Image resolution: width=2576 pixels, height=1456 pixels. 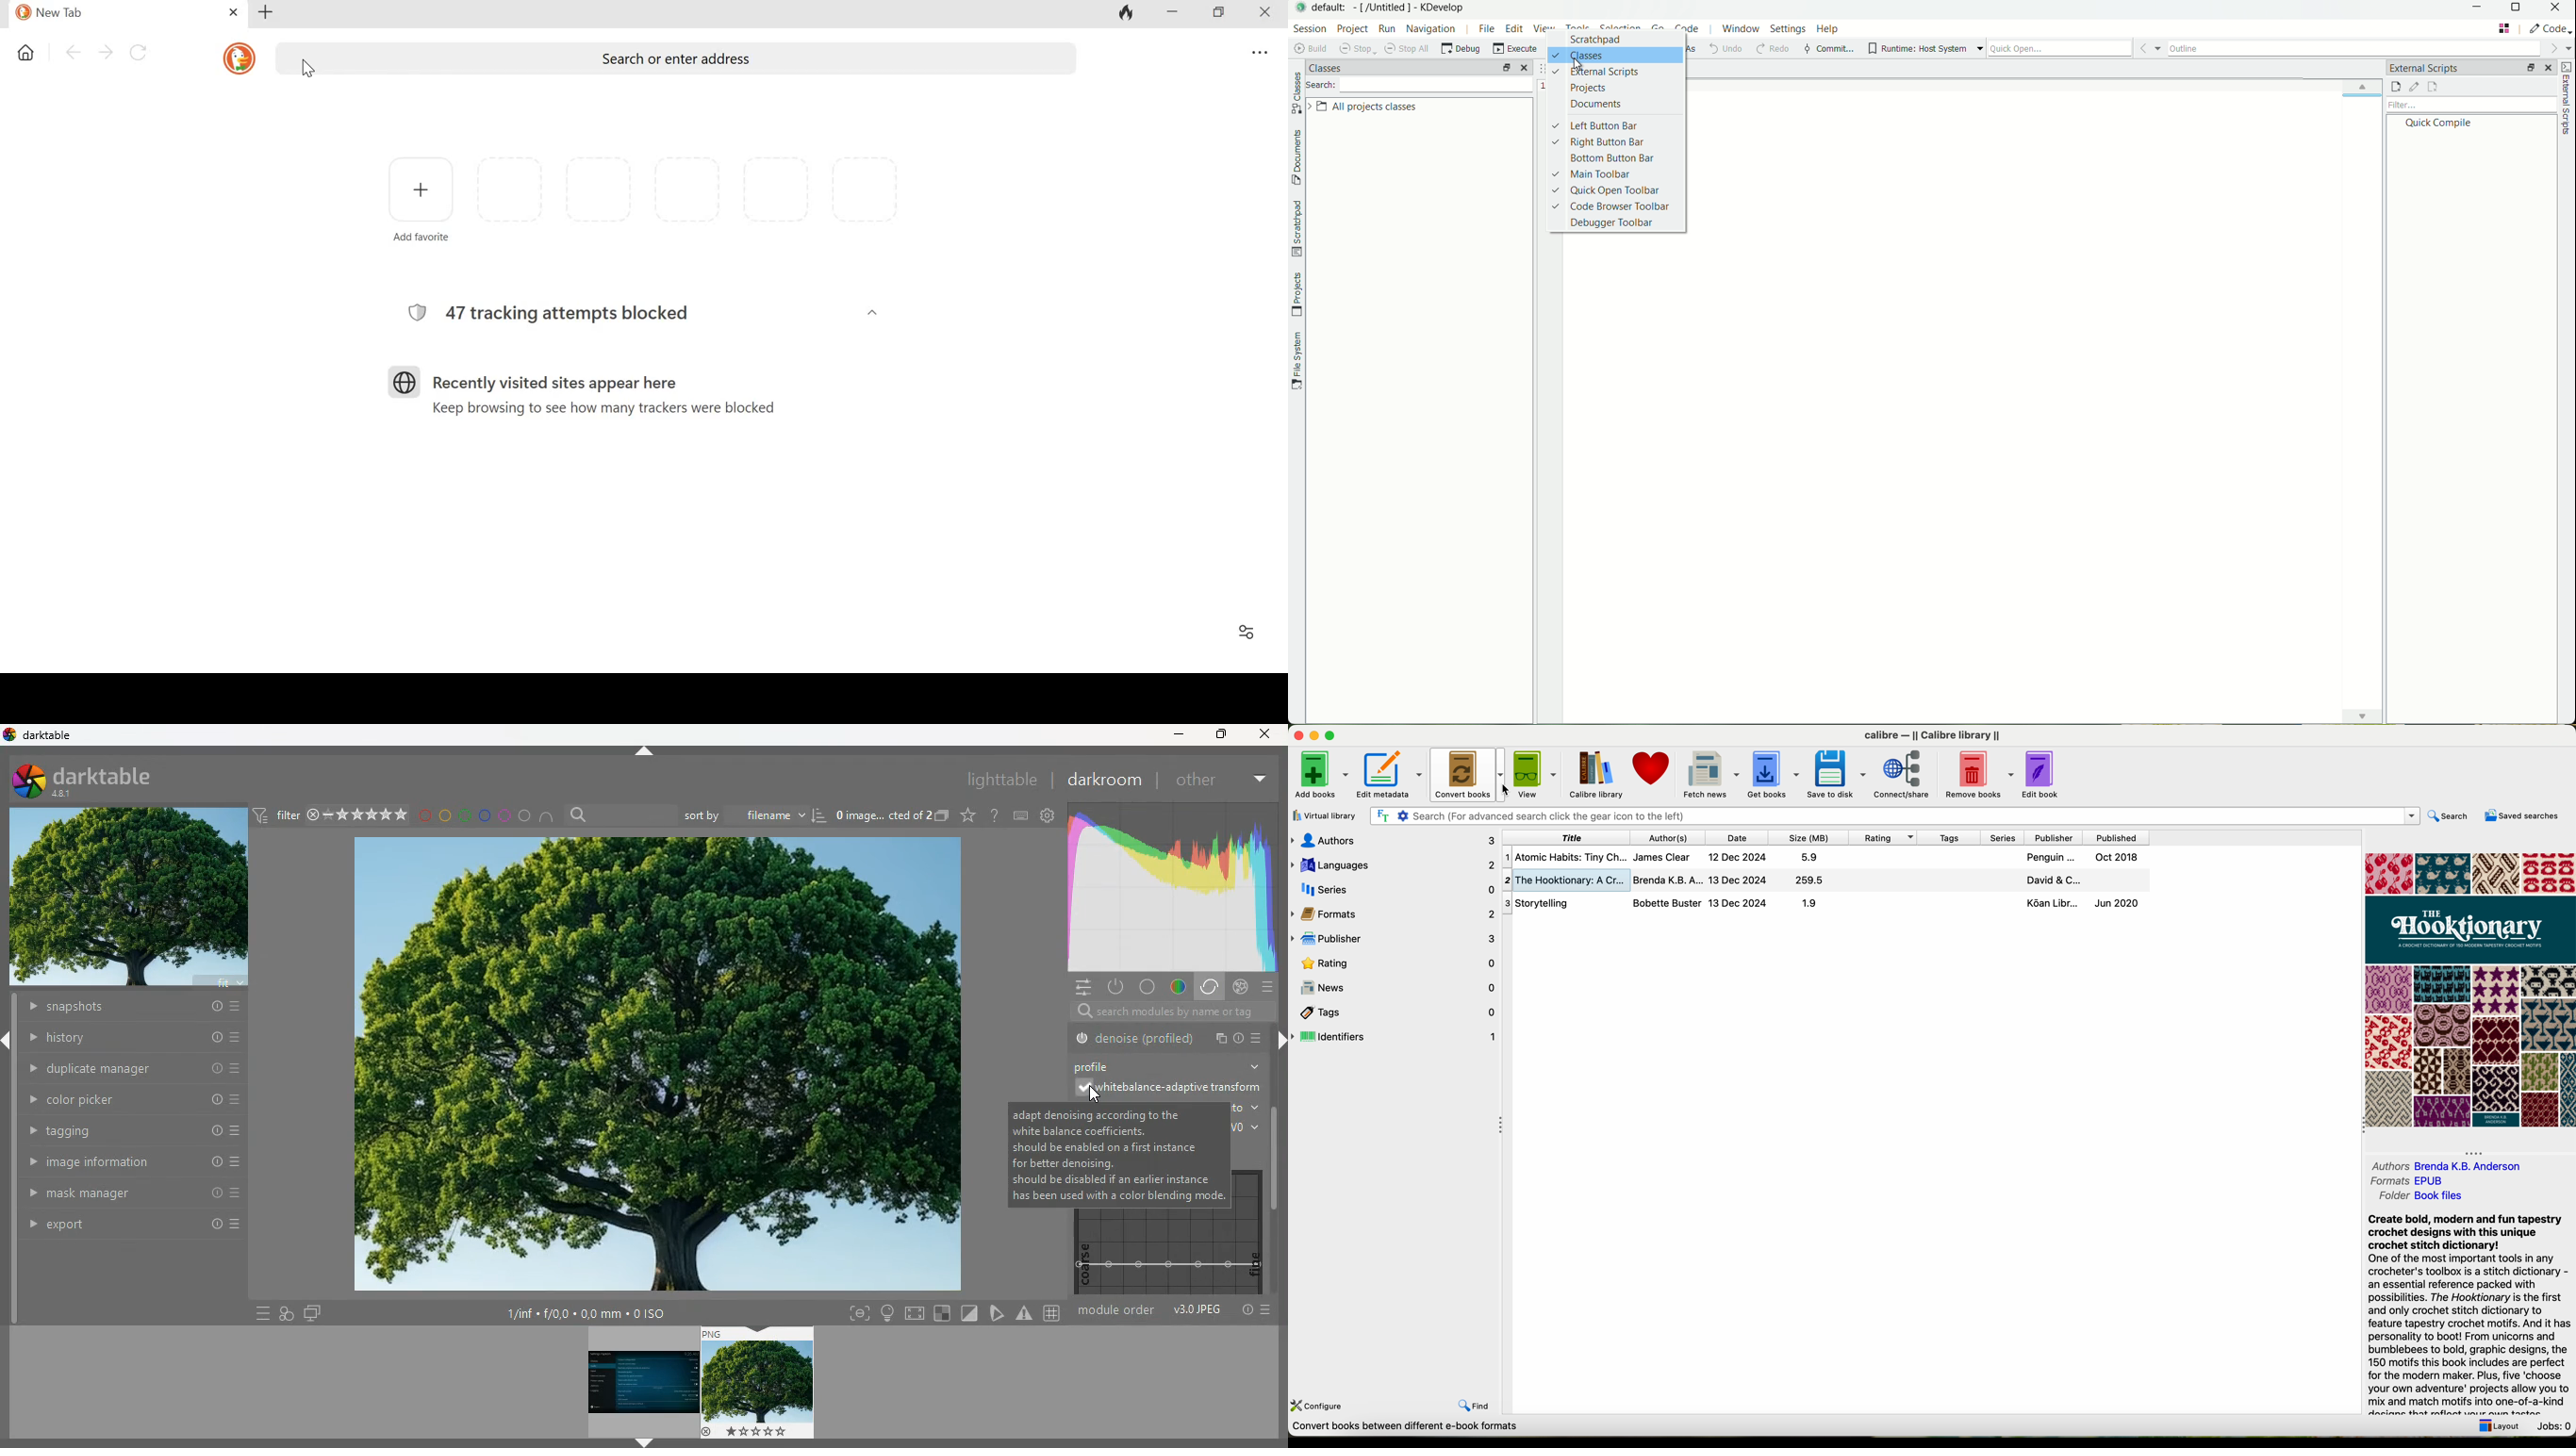 I want to click on diagnonal, so click(x=969, y=1313).